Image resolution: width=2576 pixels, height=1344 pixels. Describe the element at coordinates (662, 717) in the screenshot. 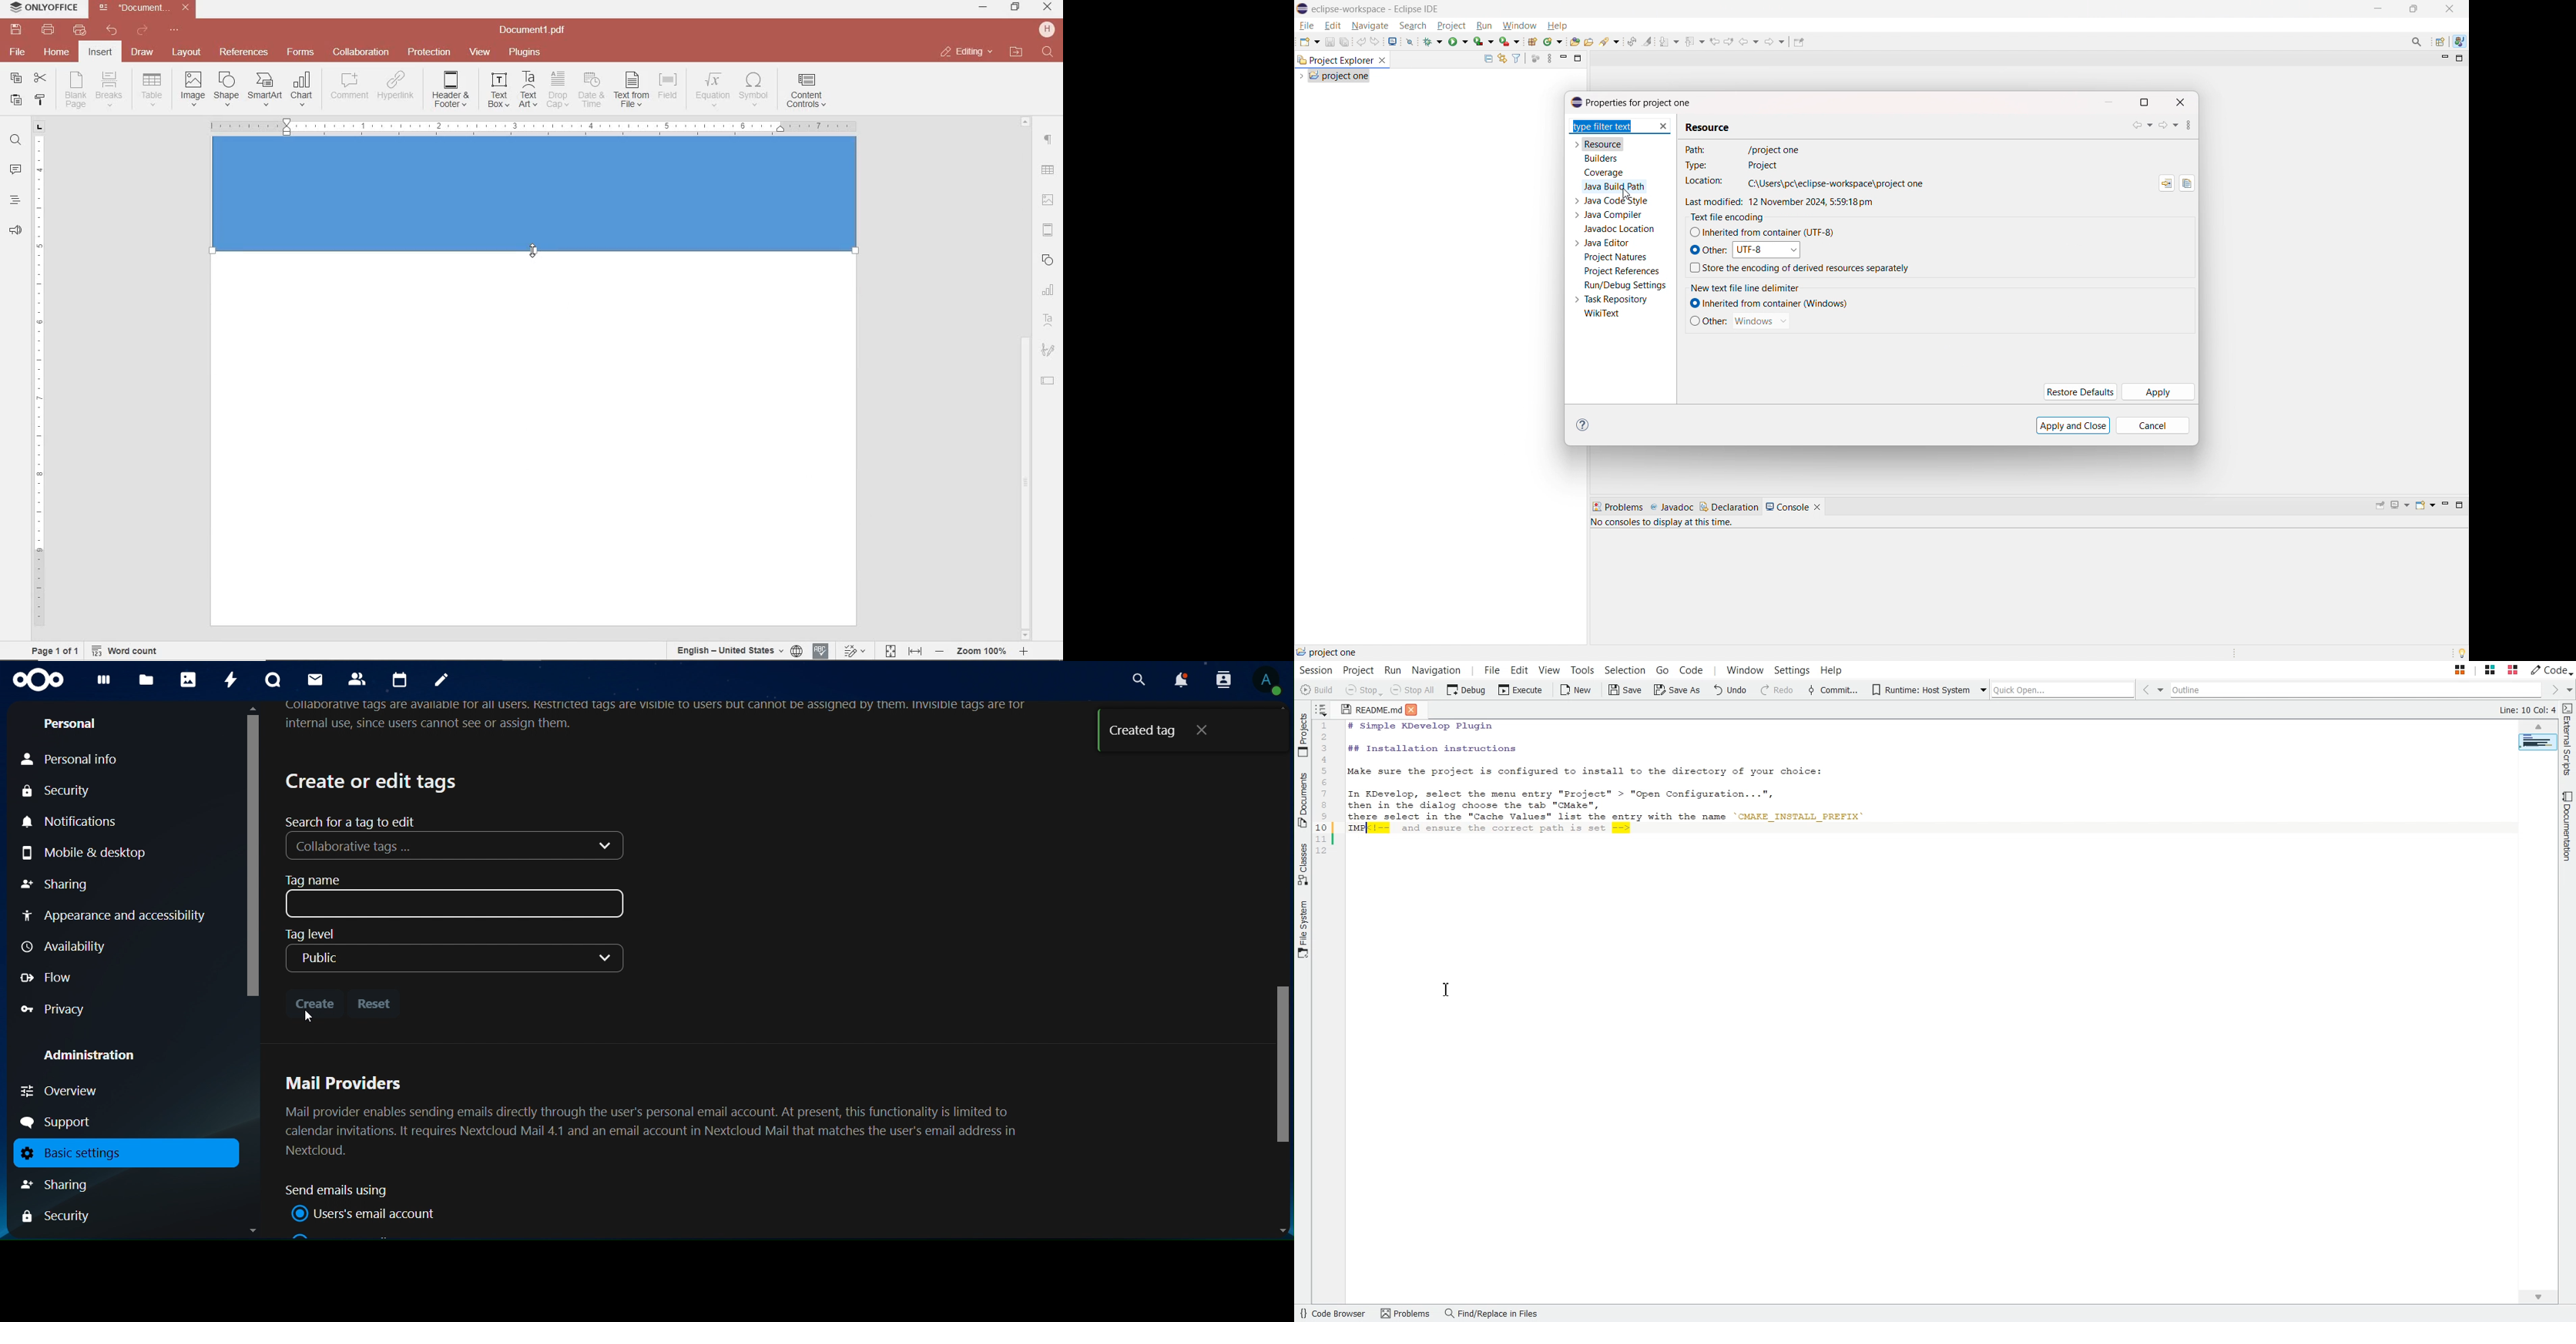

I see `Ollaborative tags are available Tor all USErs. Restricted tags are VISIDIE TO USErs but cannot be assignea by them. InvisiDI€ tags are Tornternal use, since users cannot see or assign them.` at that location.